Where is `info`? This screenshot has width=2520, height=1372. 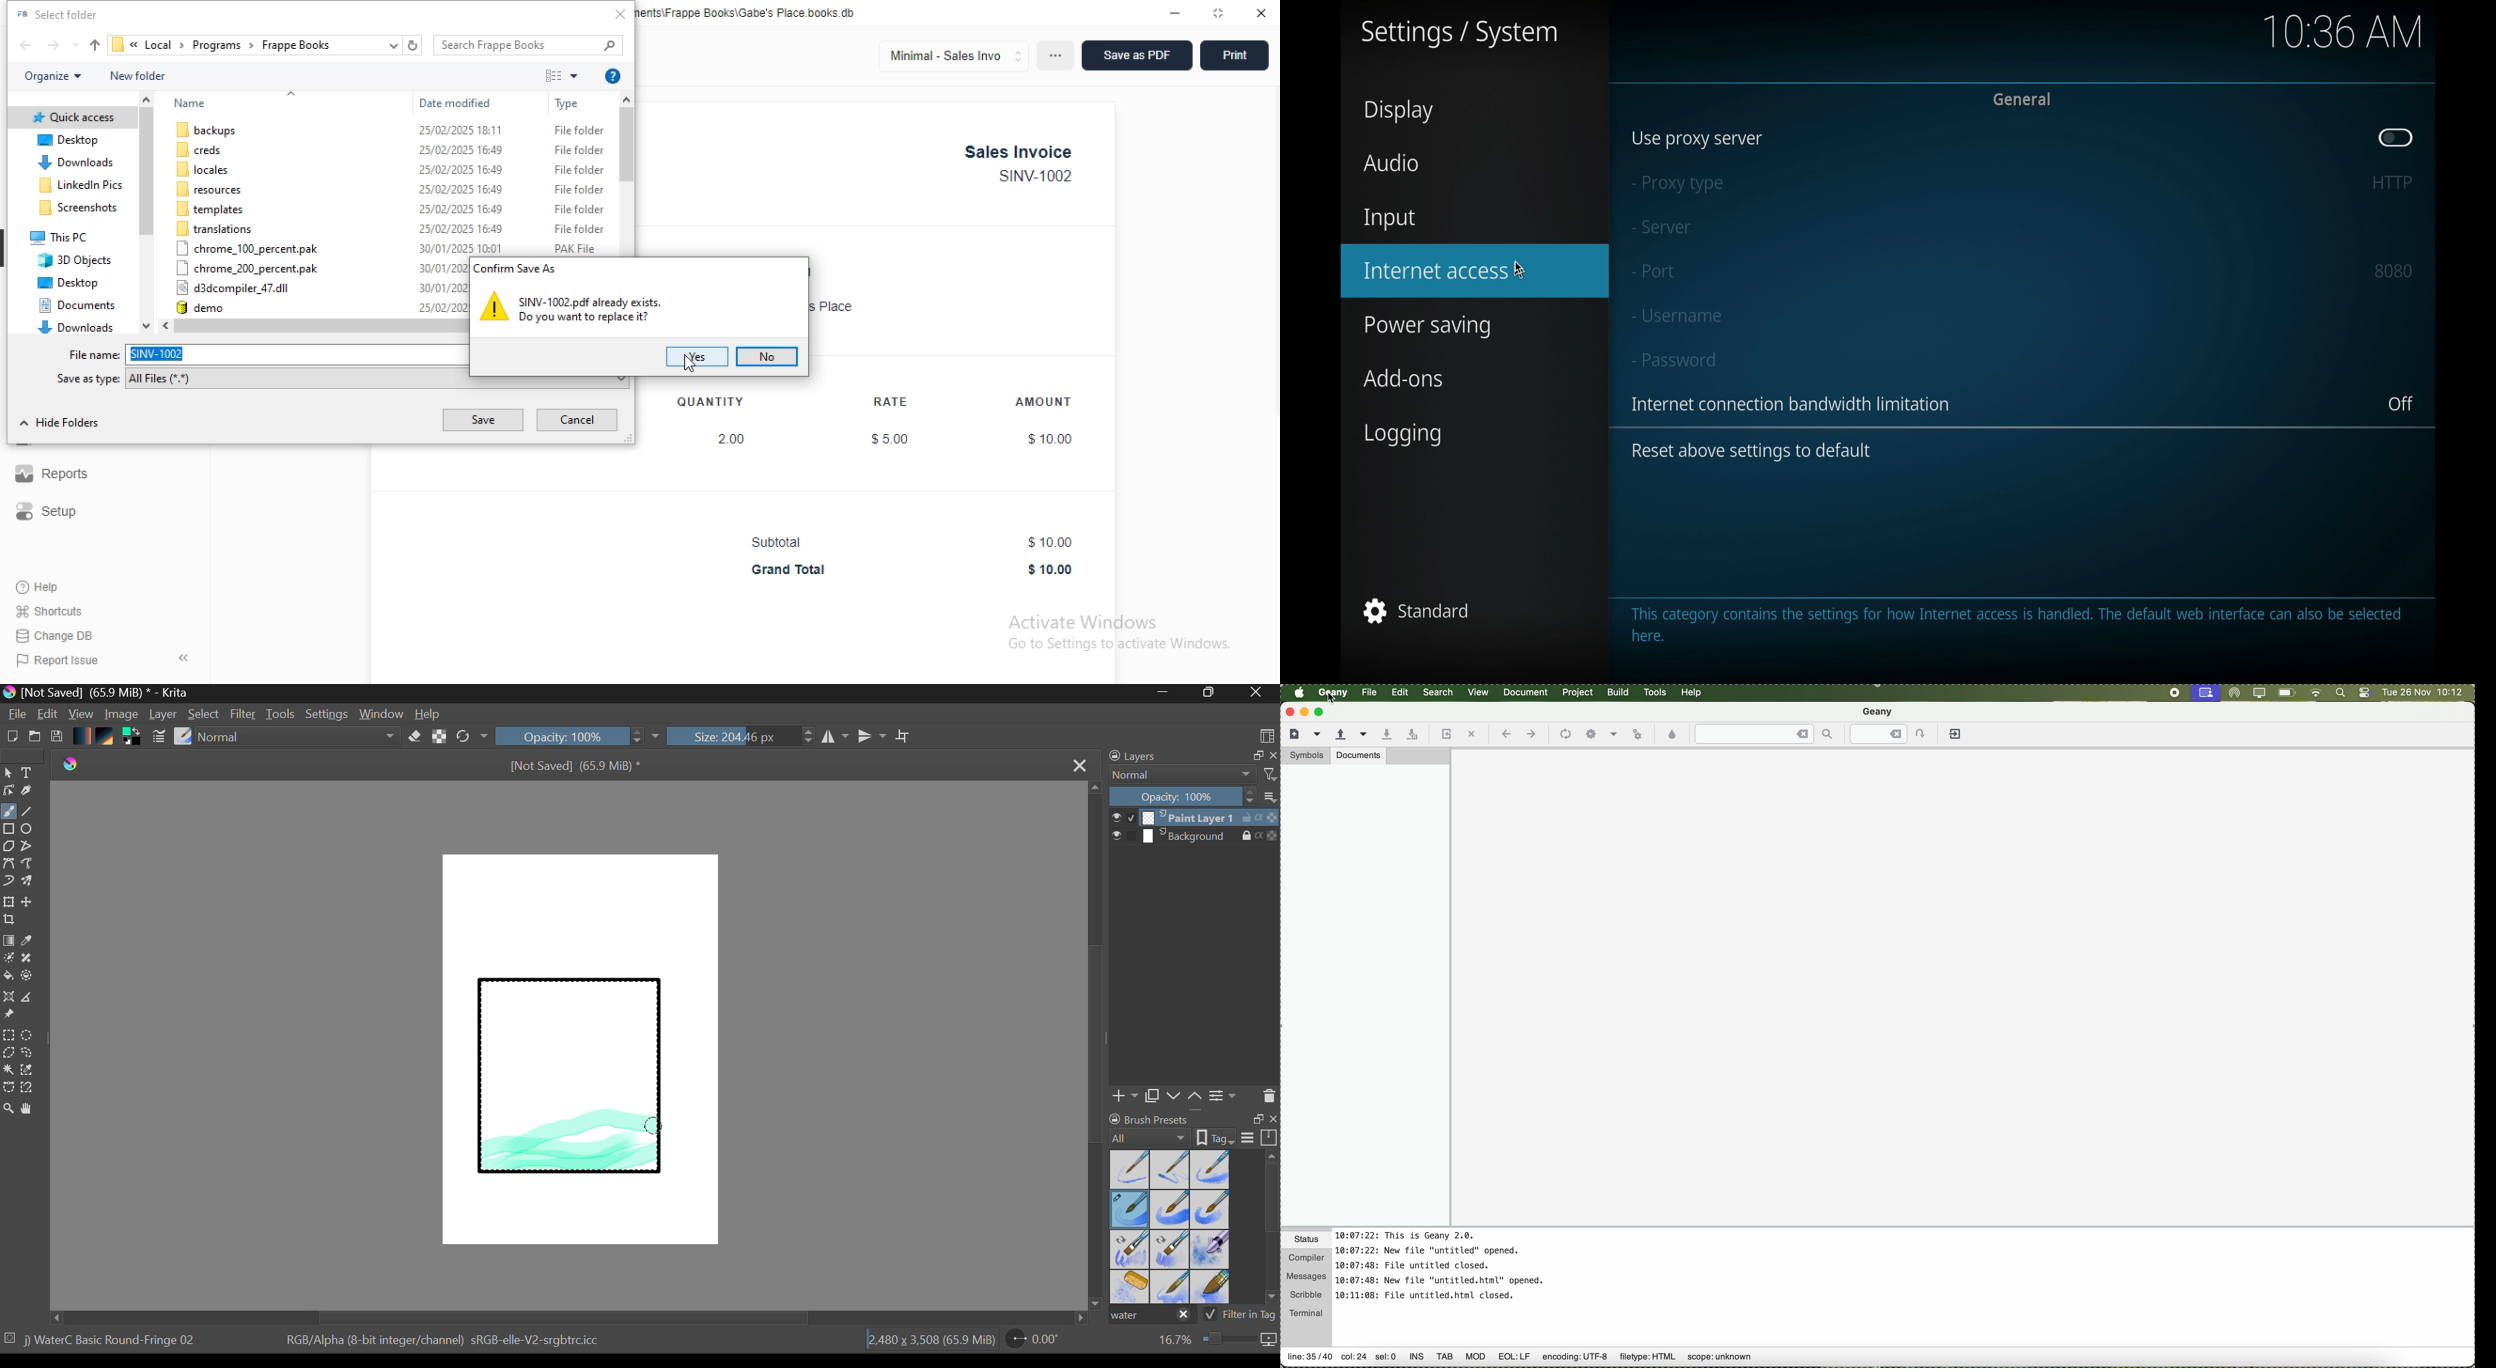 info is located at coordinates (1793, 404).